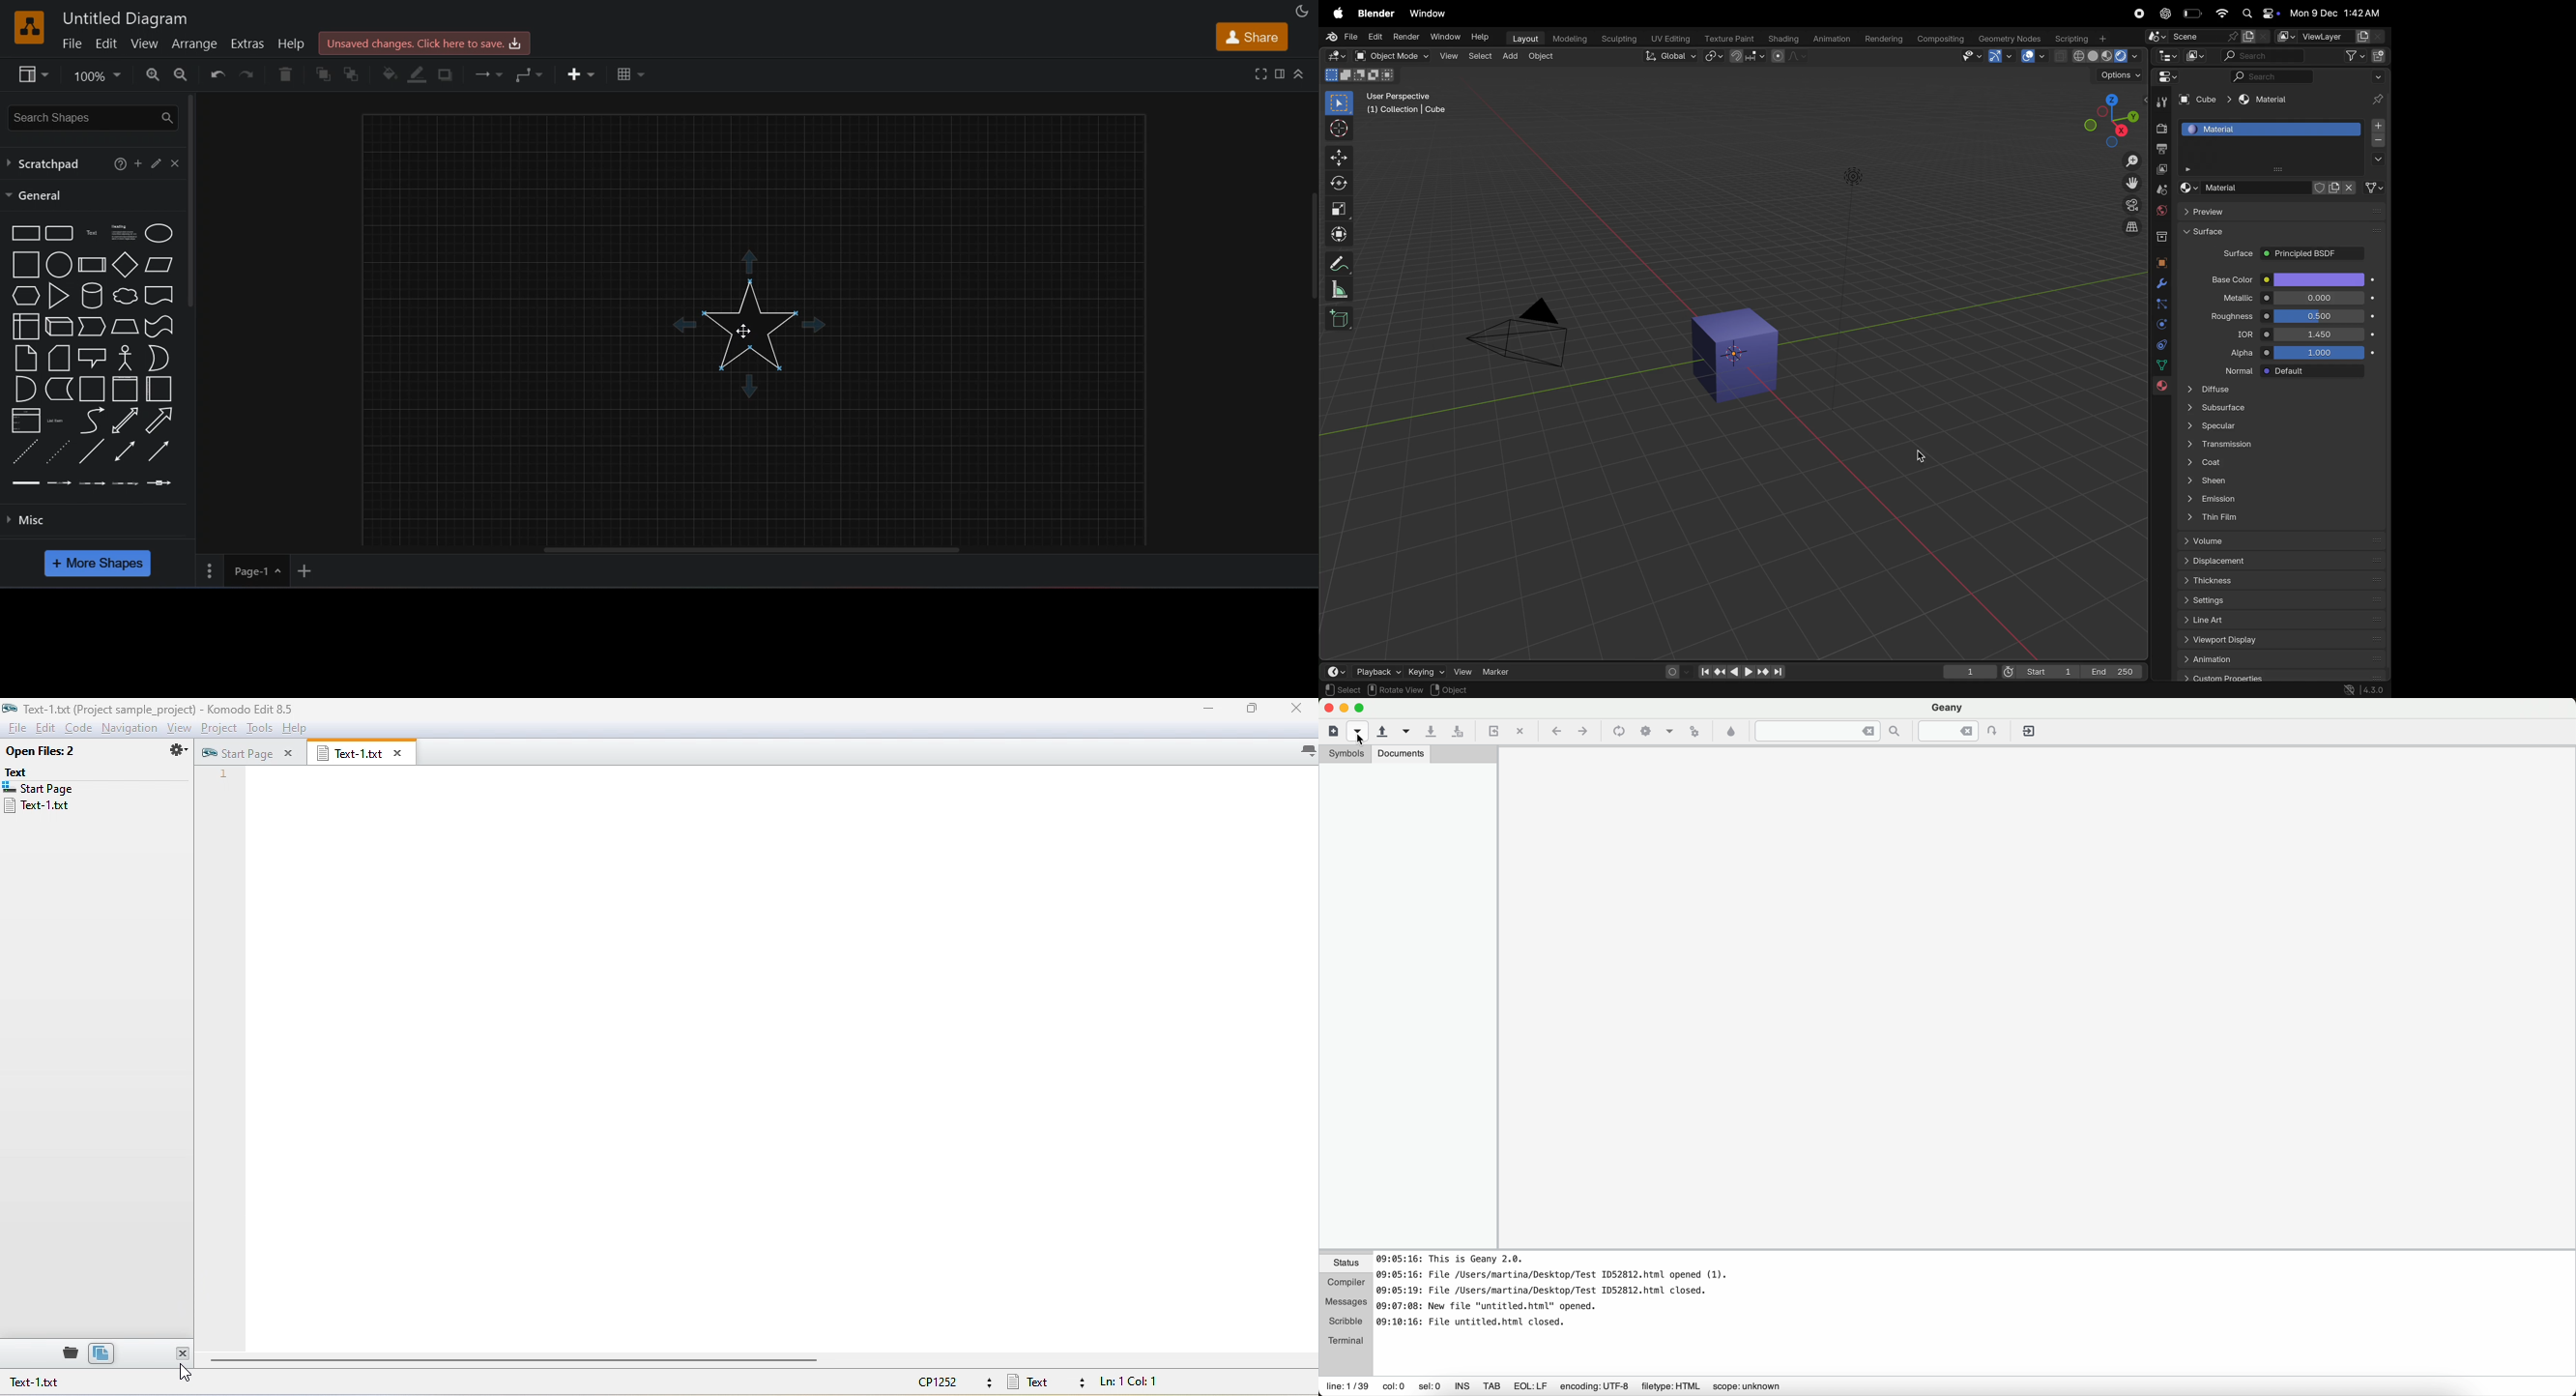 The width and height of the screenshot is (2576, 1400). What do you see at coordinates (159, 358) in the screenshot?
I see `or` at bounding box center [159, 358].